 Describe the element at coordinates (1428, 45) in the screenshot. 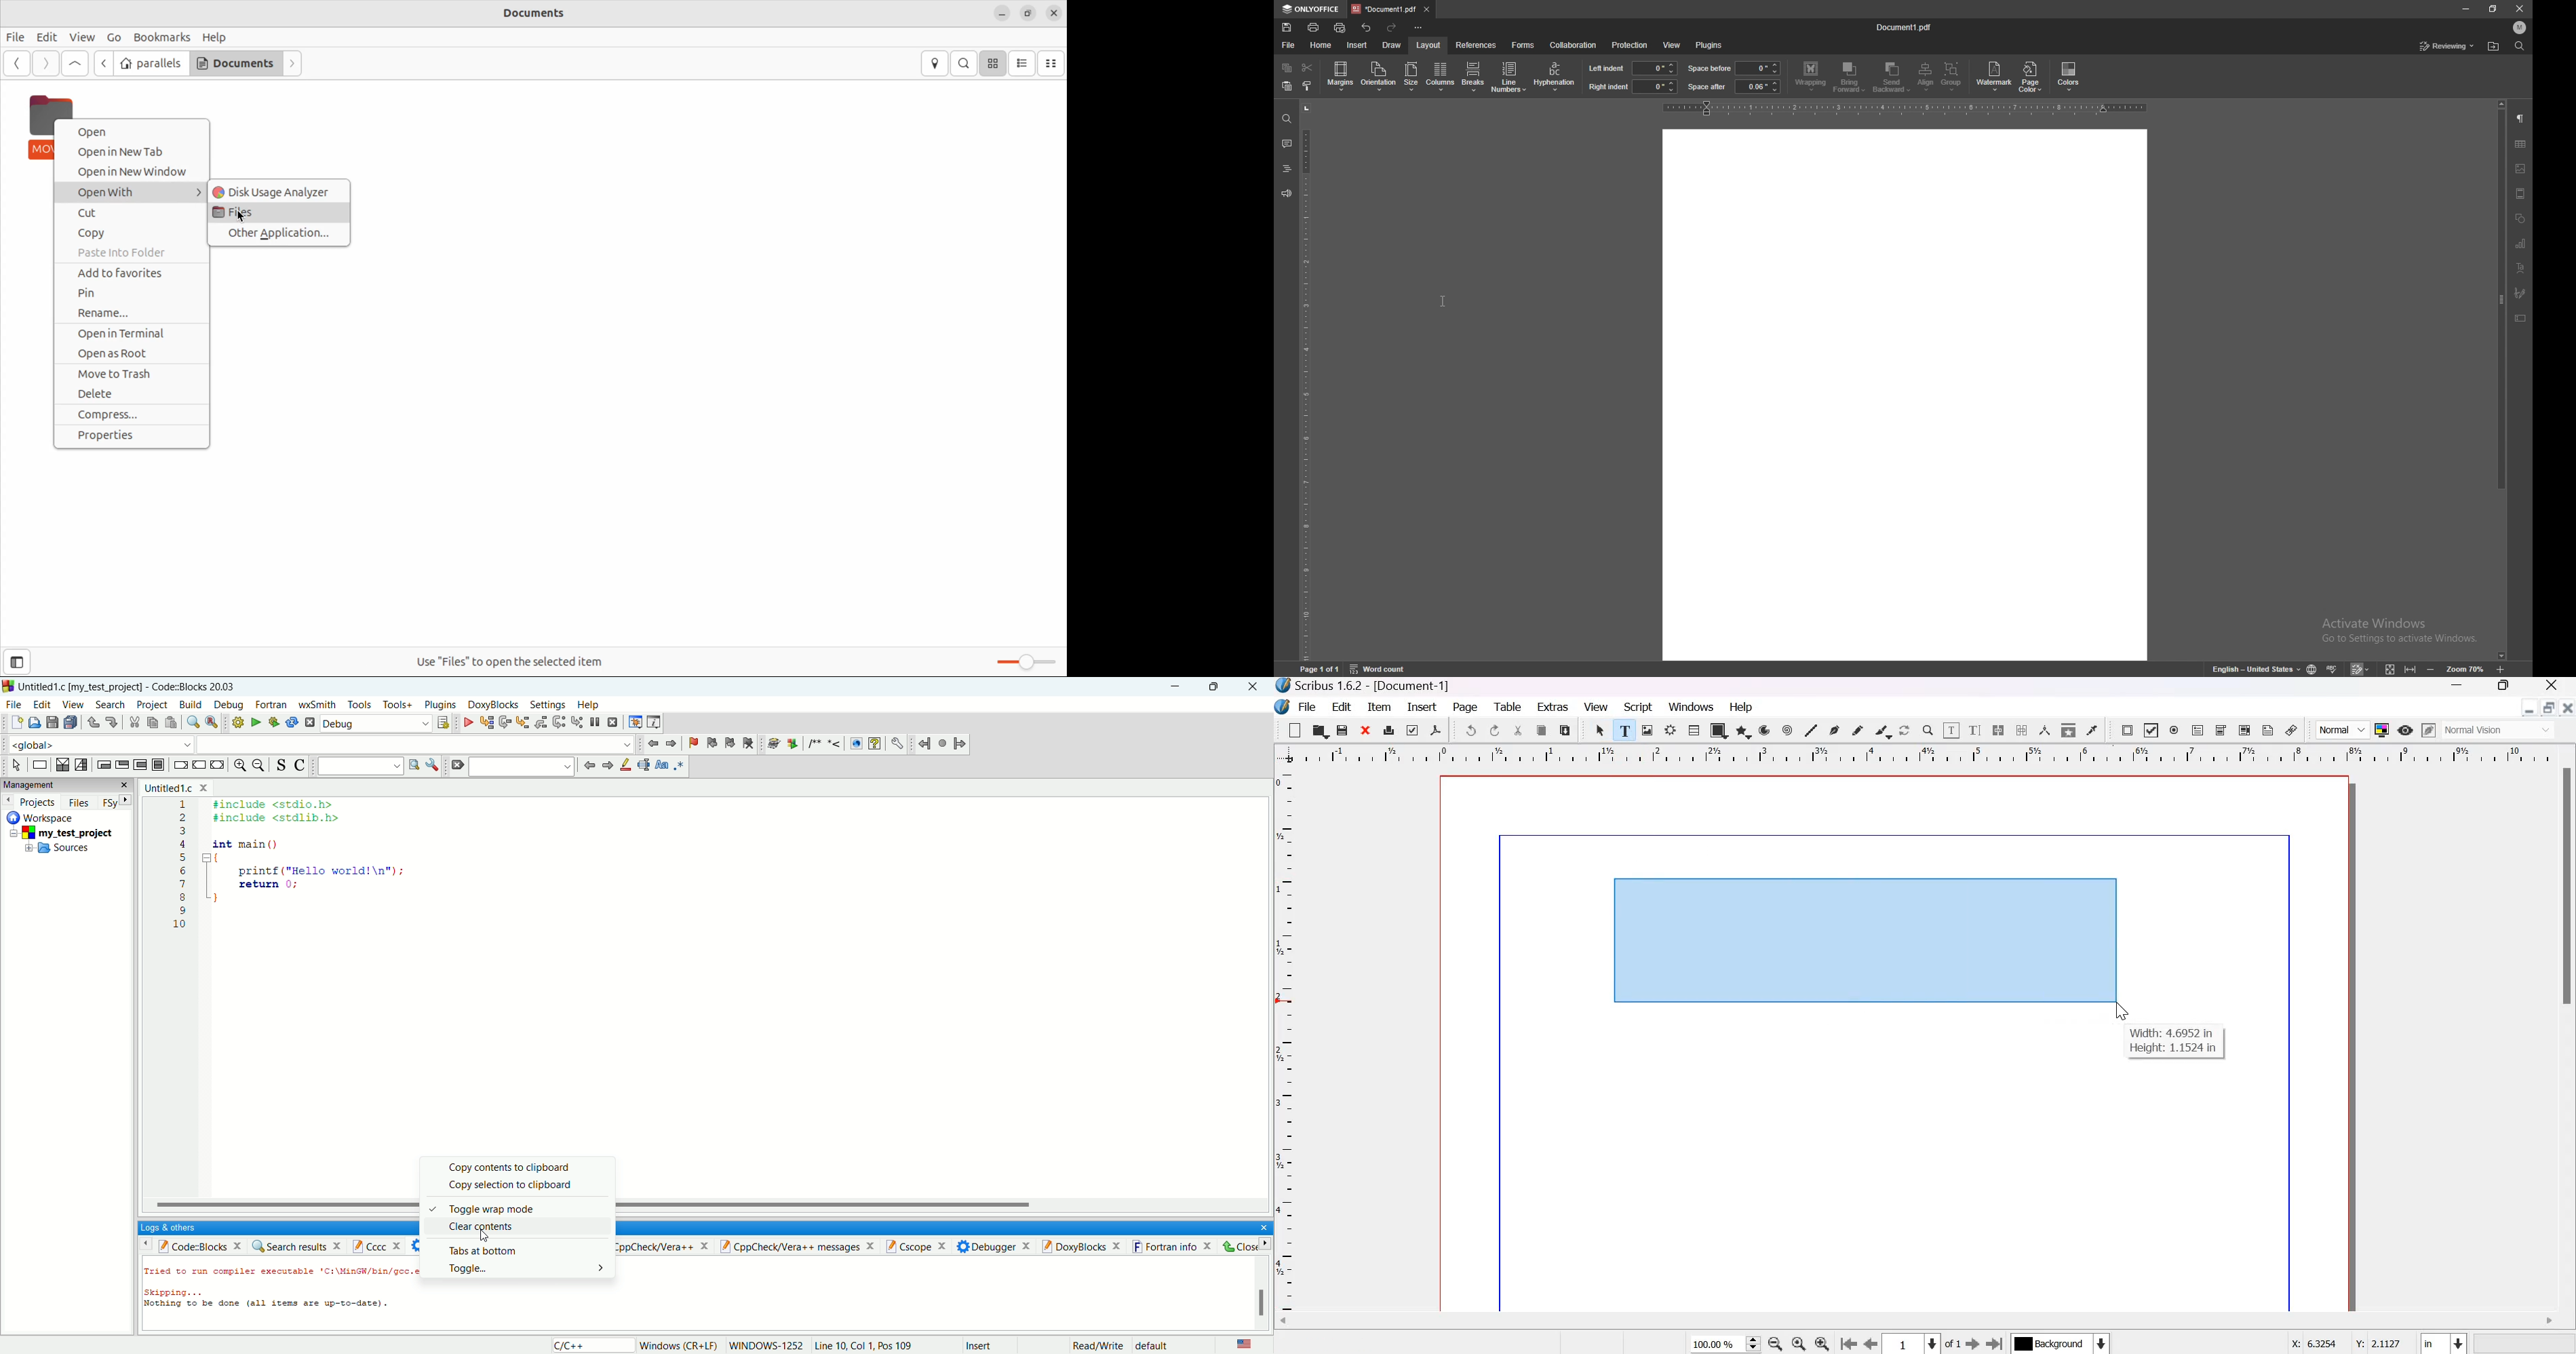

I see `layout` at that location.